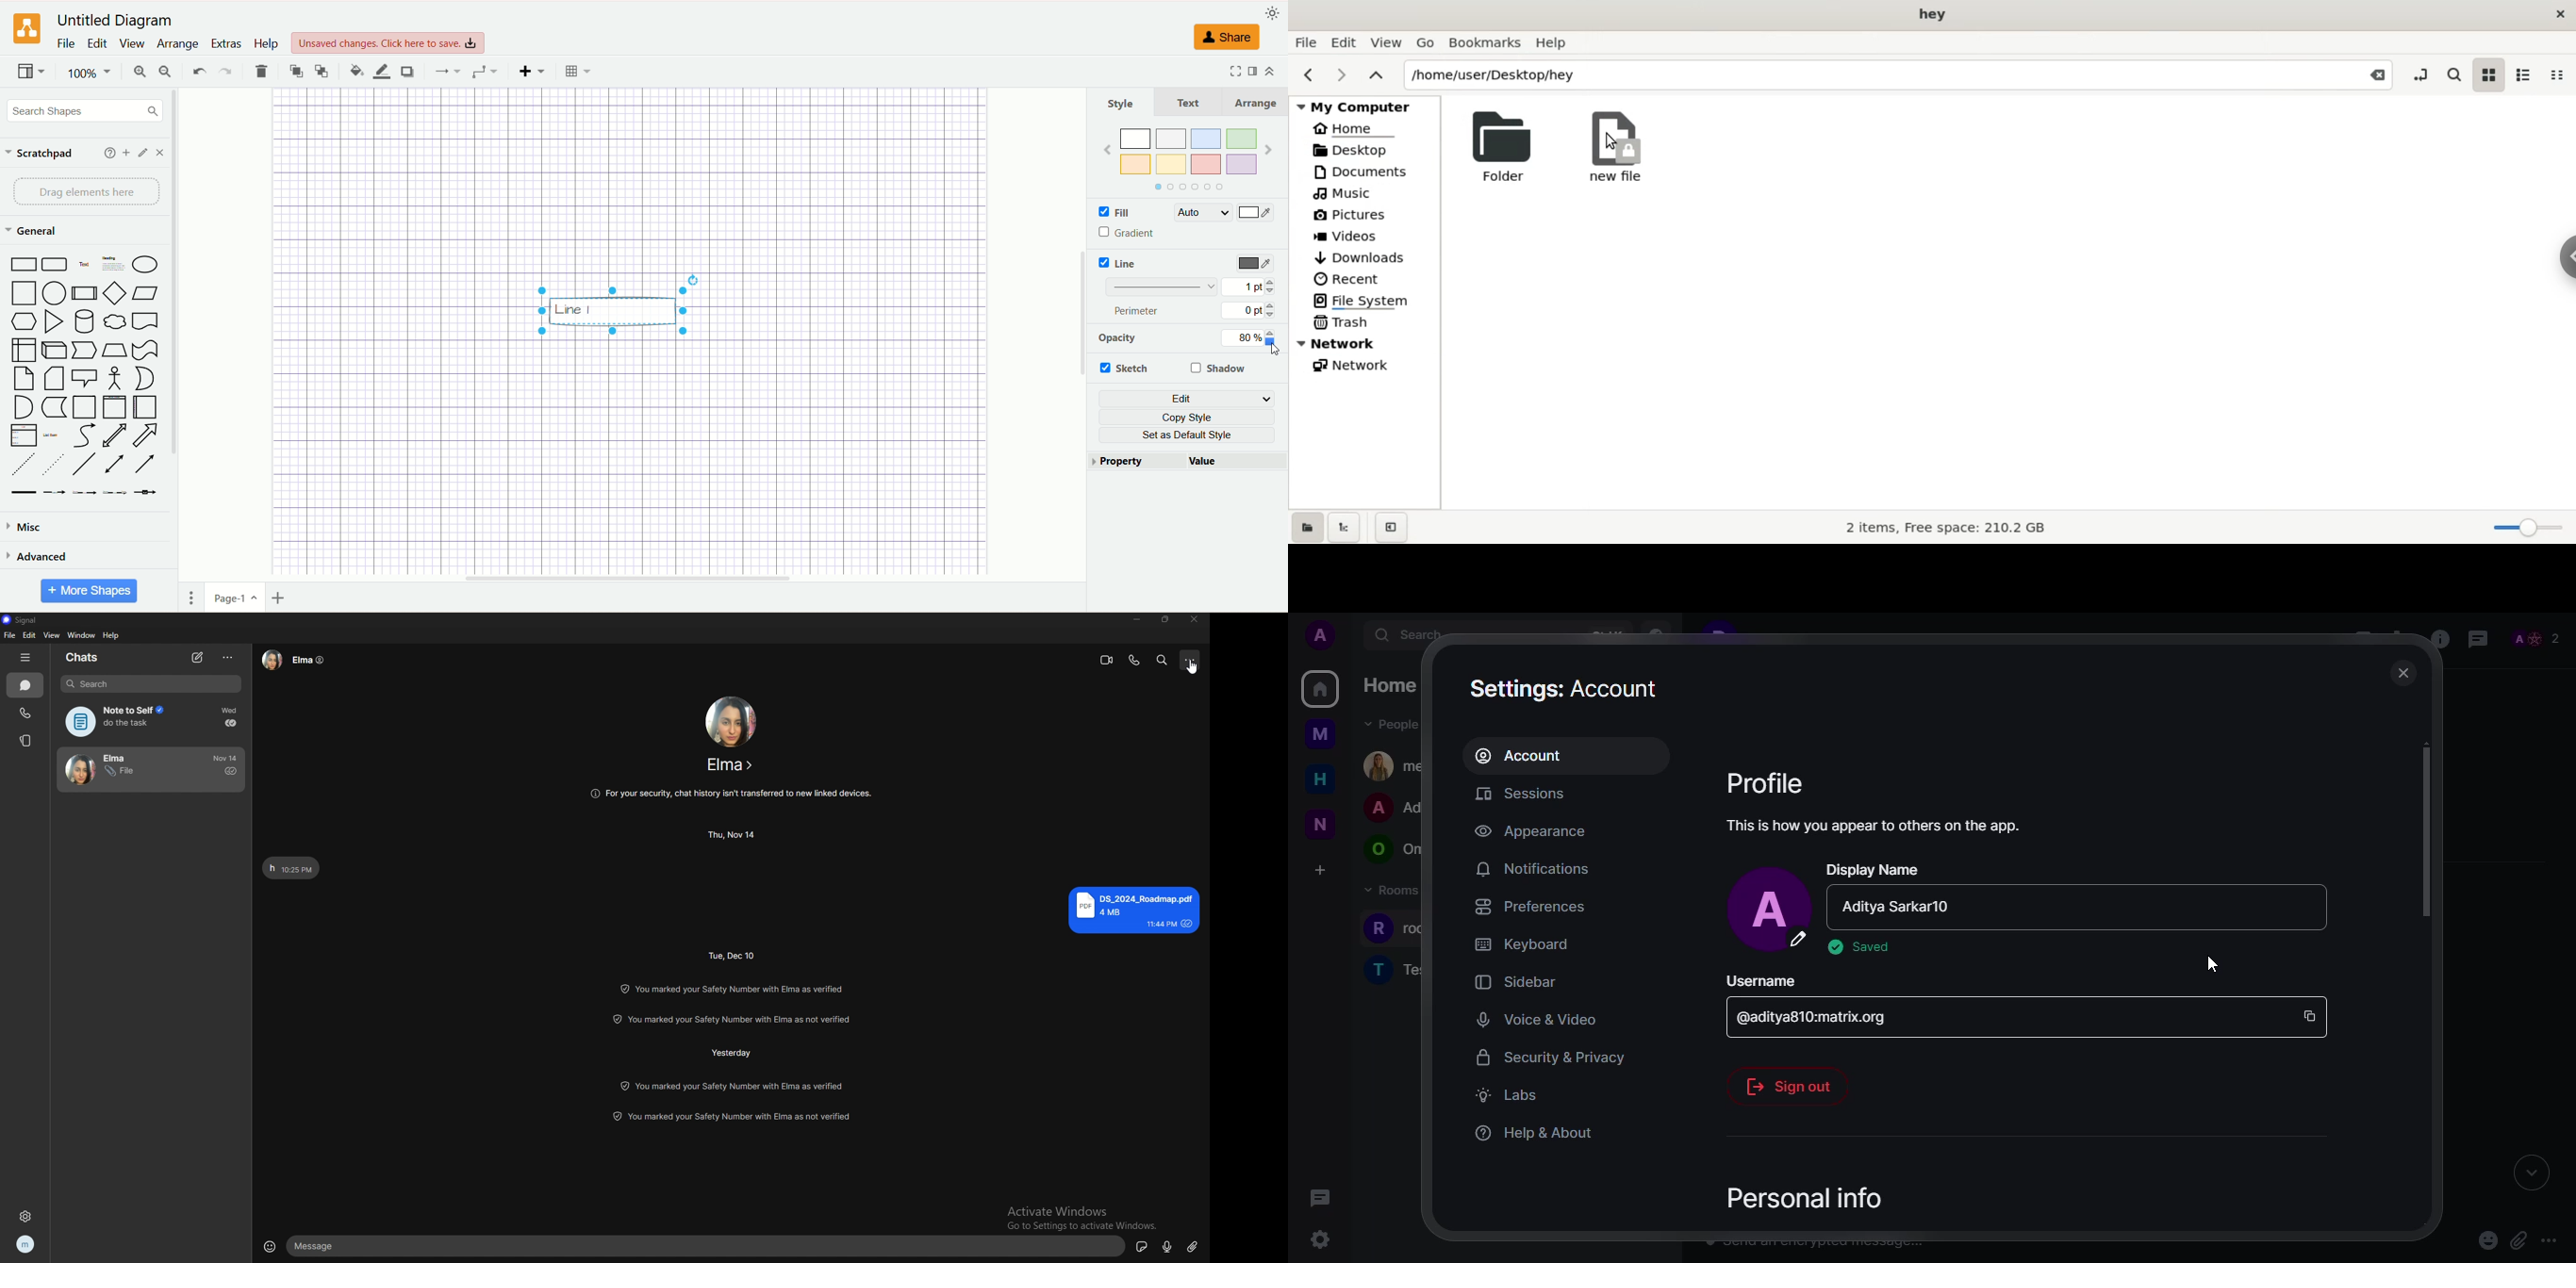 This screenshot has height=1288, width=2576. What do you see at coordinates (23, 436) in the screenshot?
I see `List` at bounding box center [23, 436].